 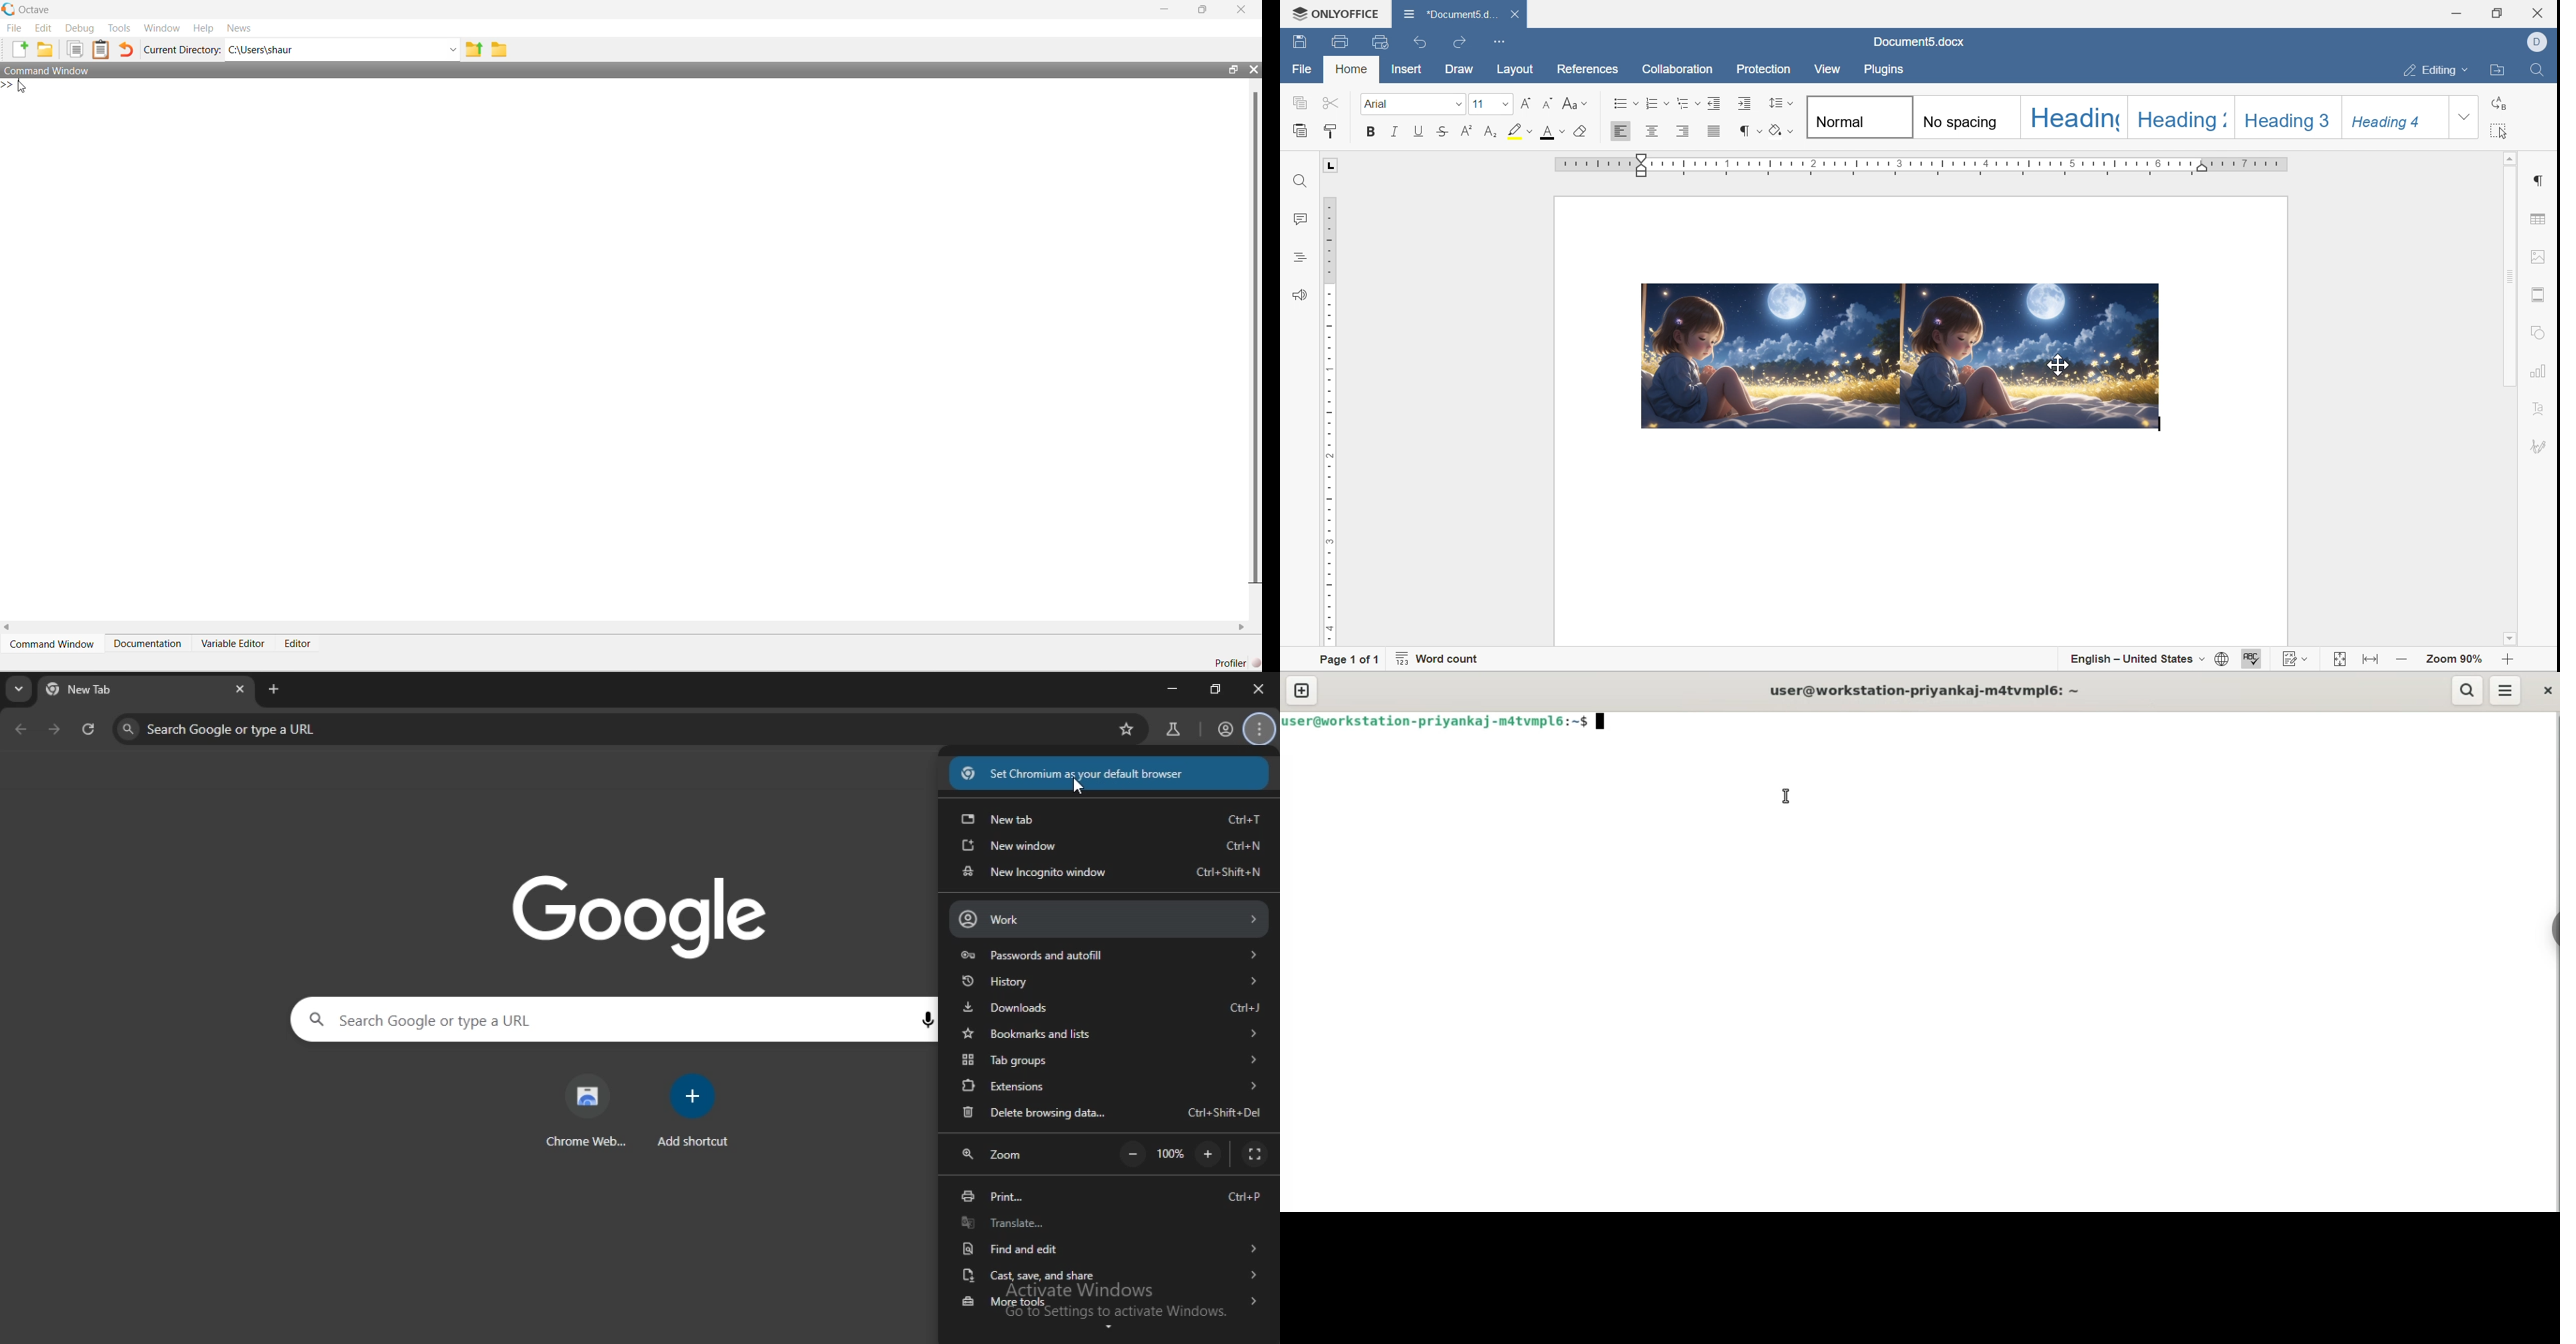 What do you see at coordinates (1338, 44) in the screenshot?
I see `print` at bounding box center [1338, 44].